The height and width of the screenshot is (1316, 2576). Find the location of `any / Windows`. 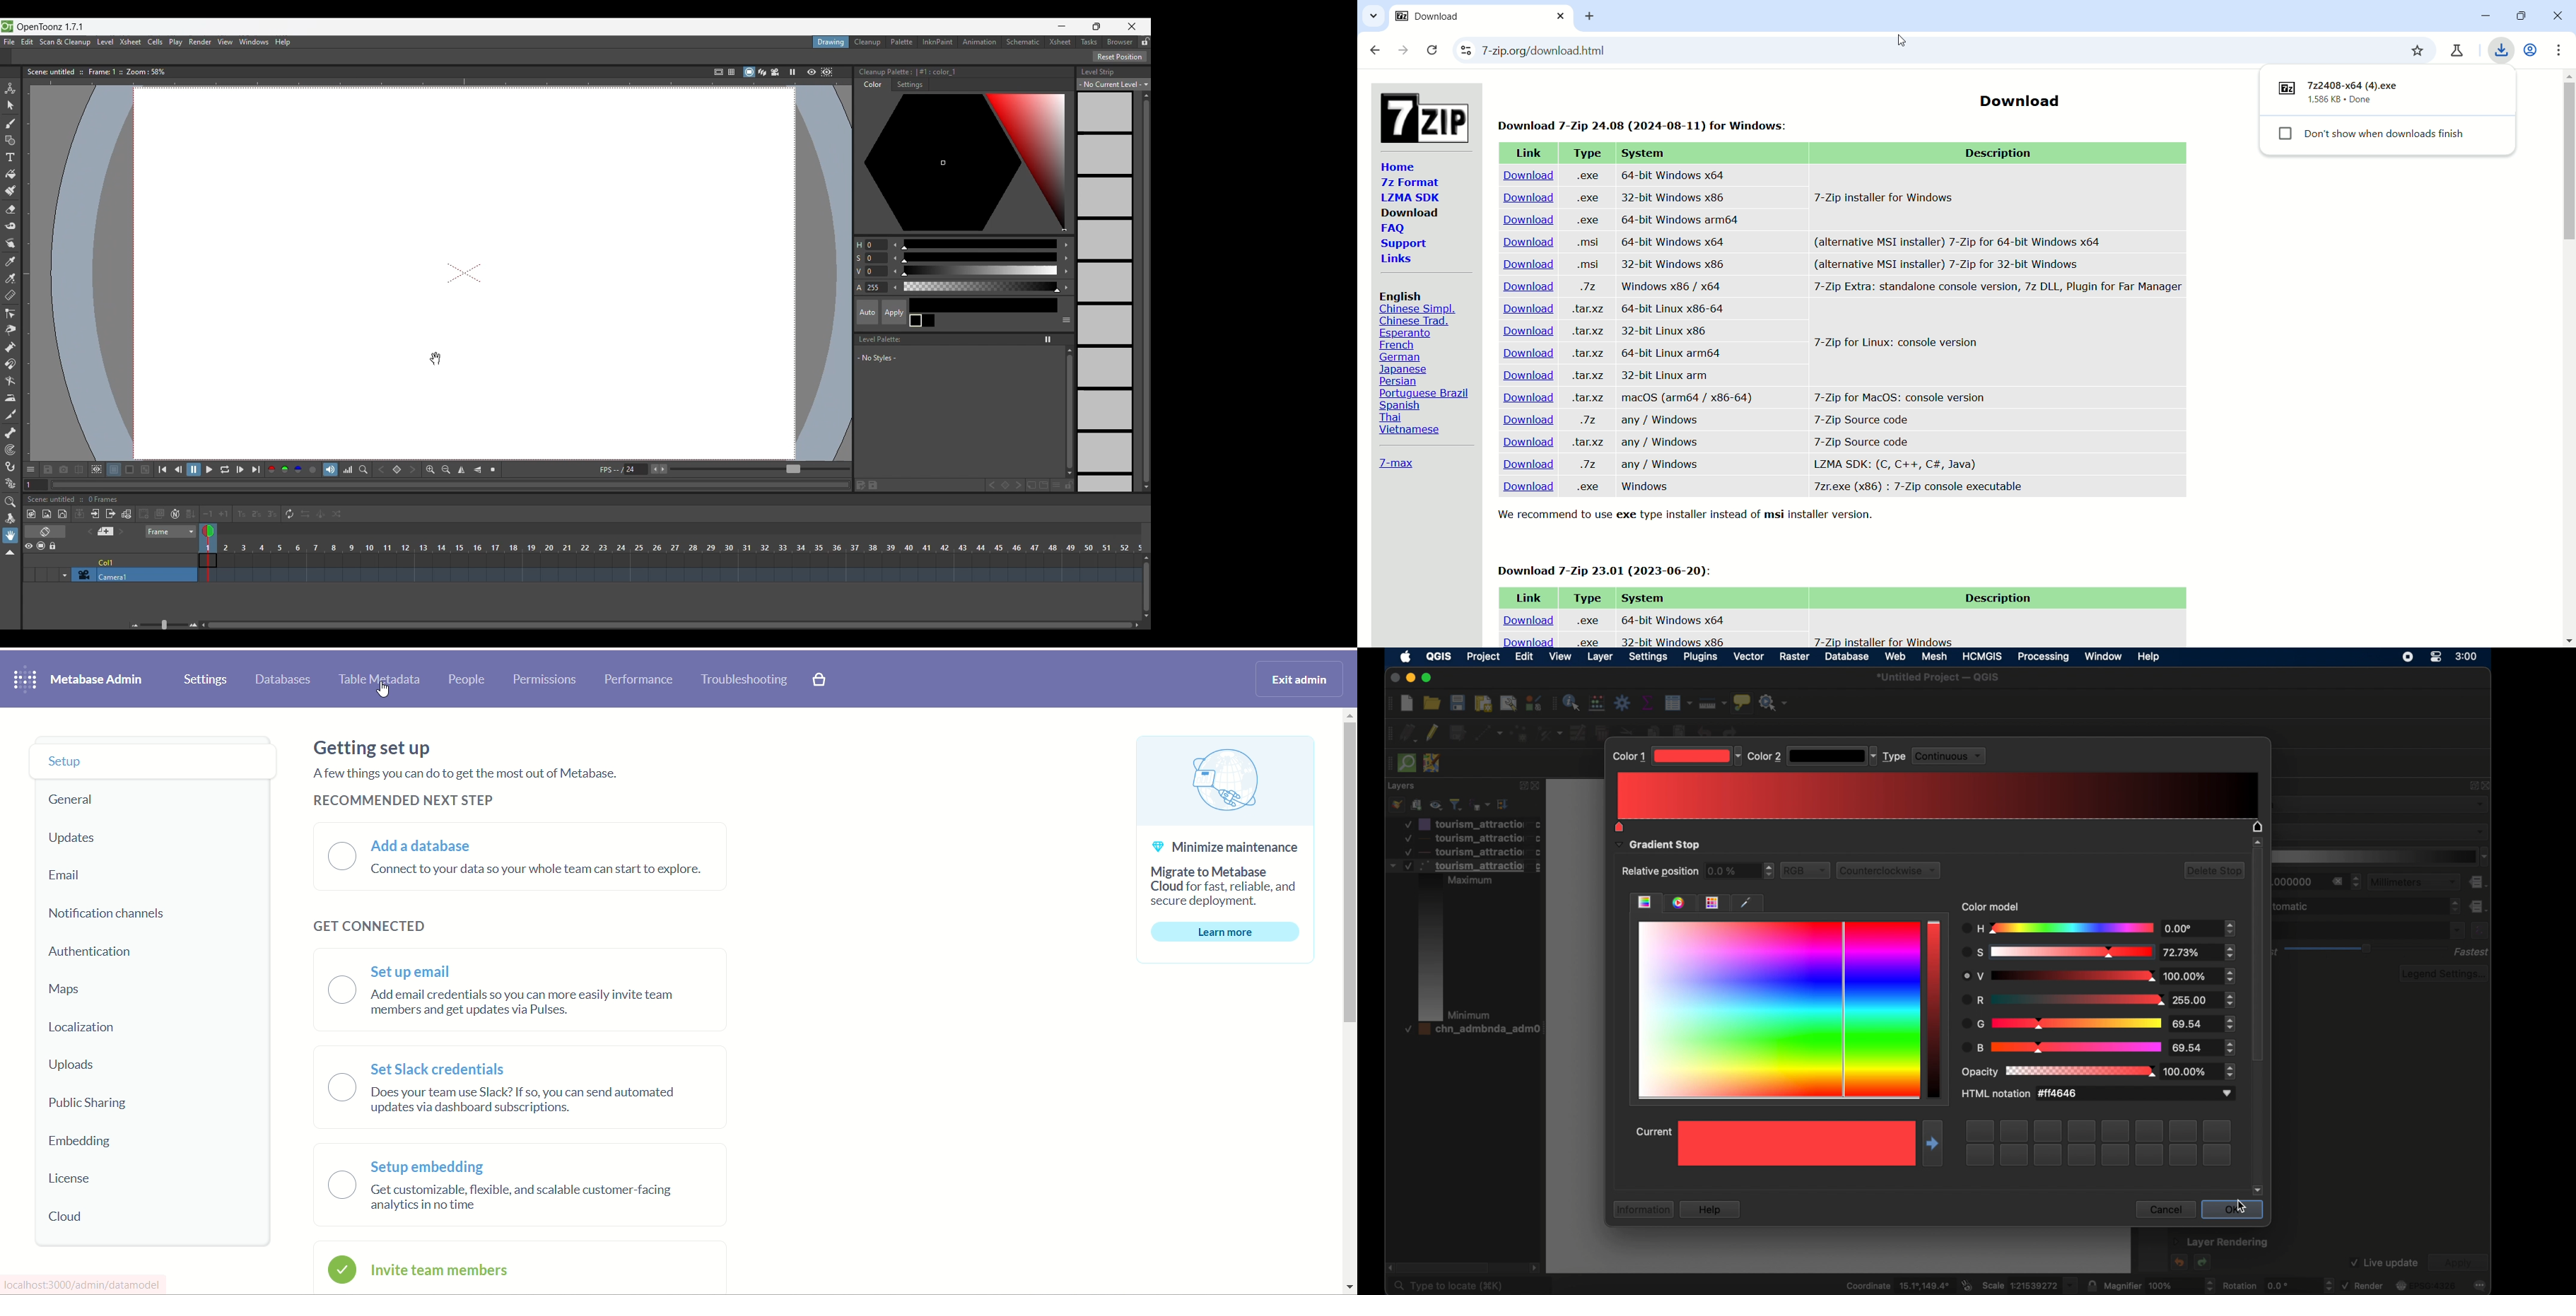

any / Windows is located at coordinates (1662, 465).